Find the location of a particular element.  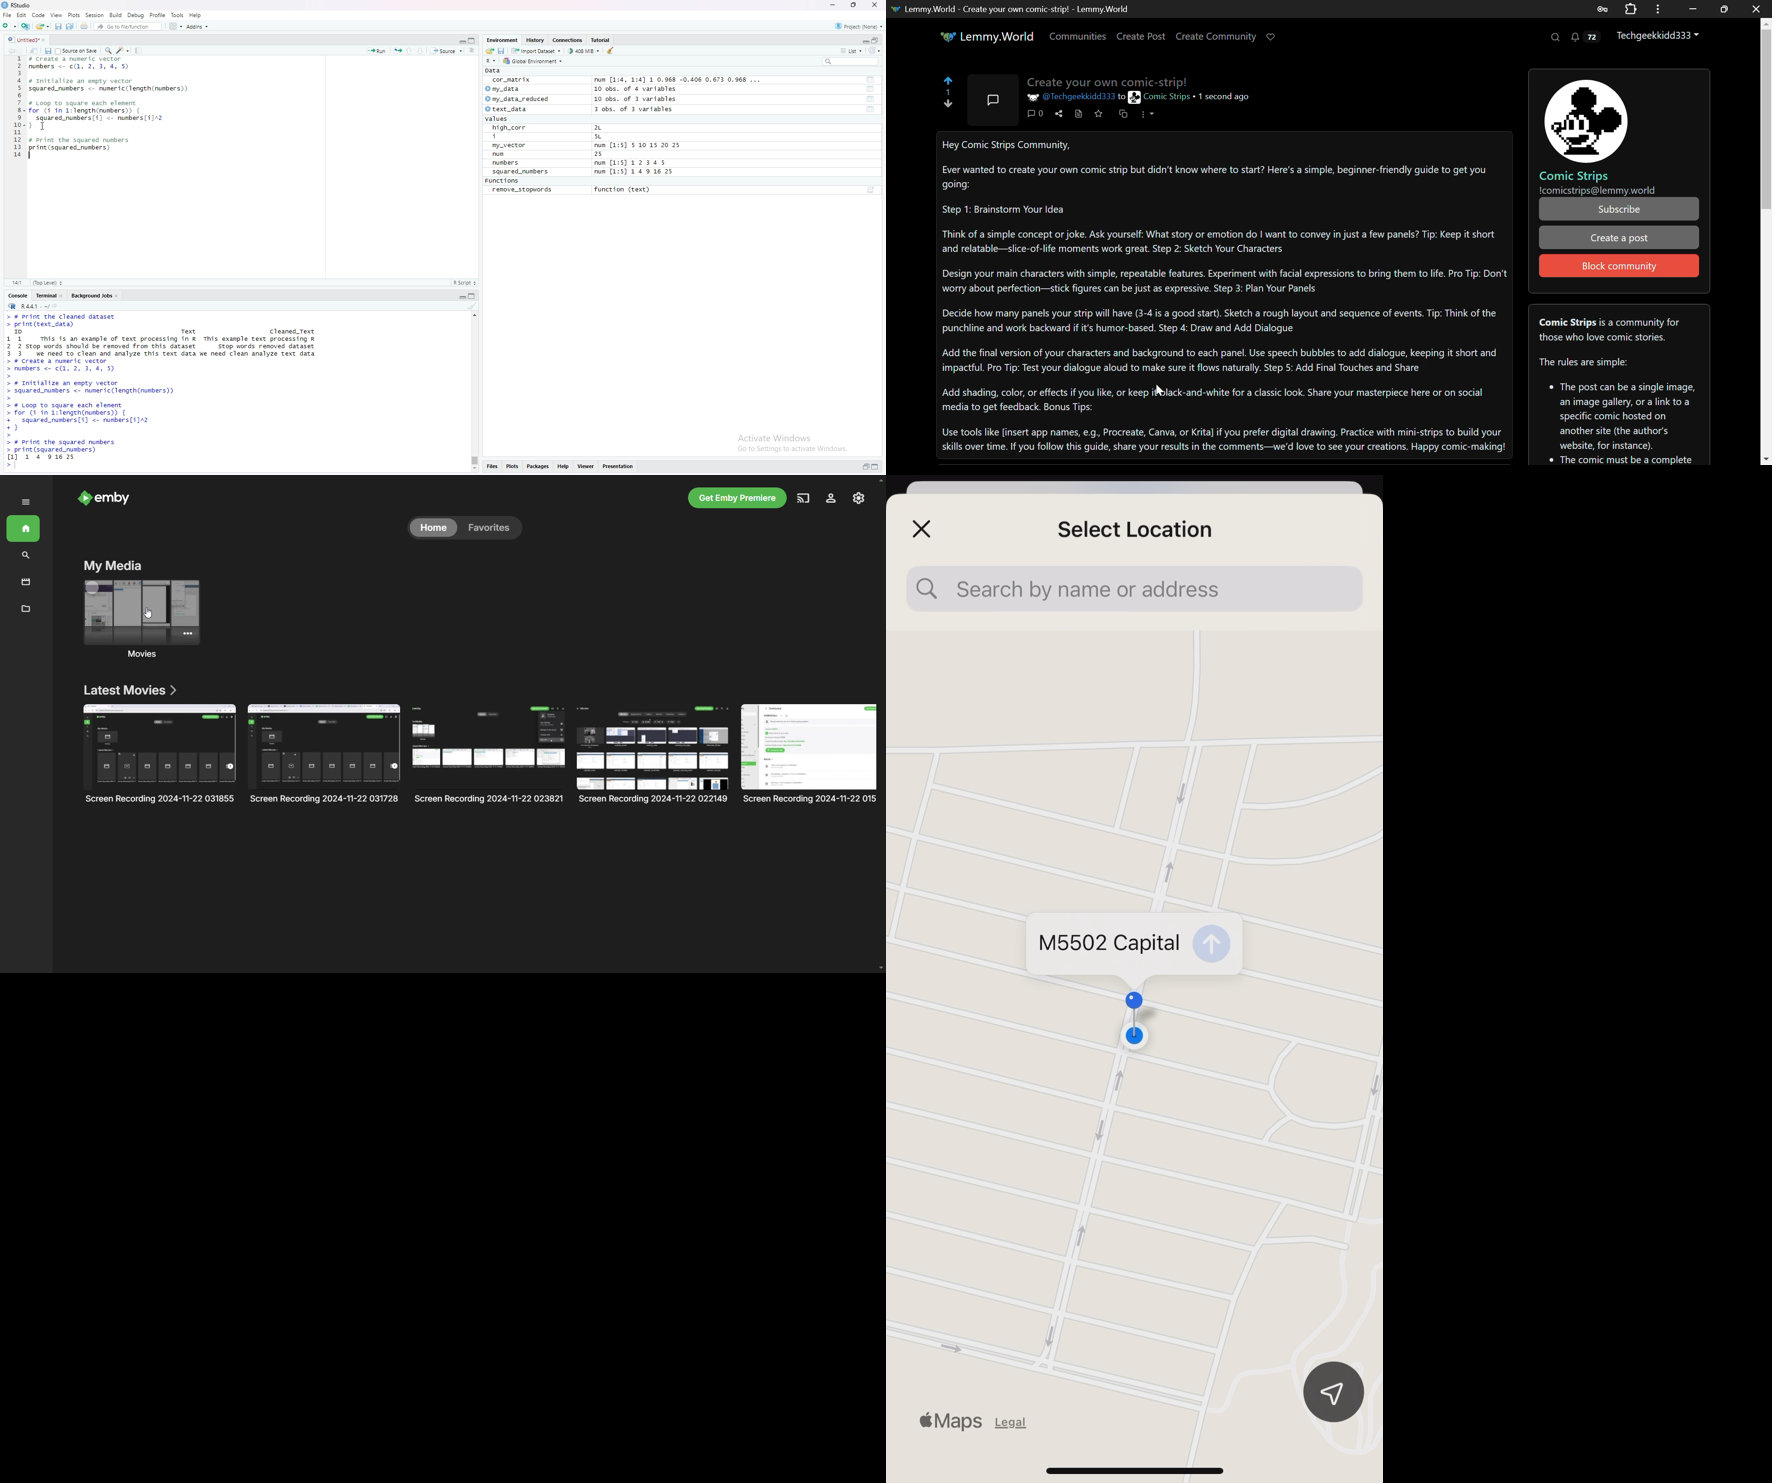

num [1:5] 1 2 345 is located at coordinates (633, 163).